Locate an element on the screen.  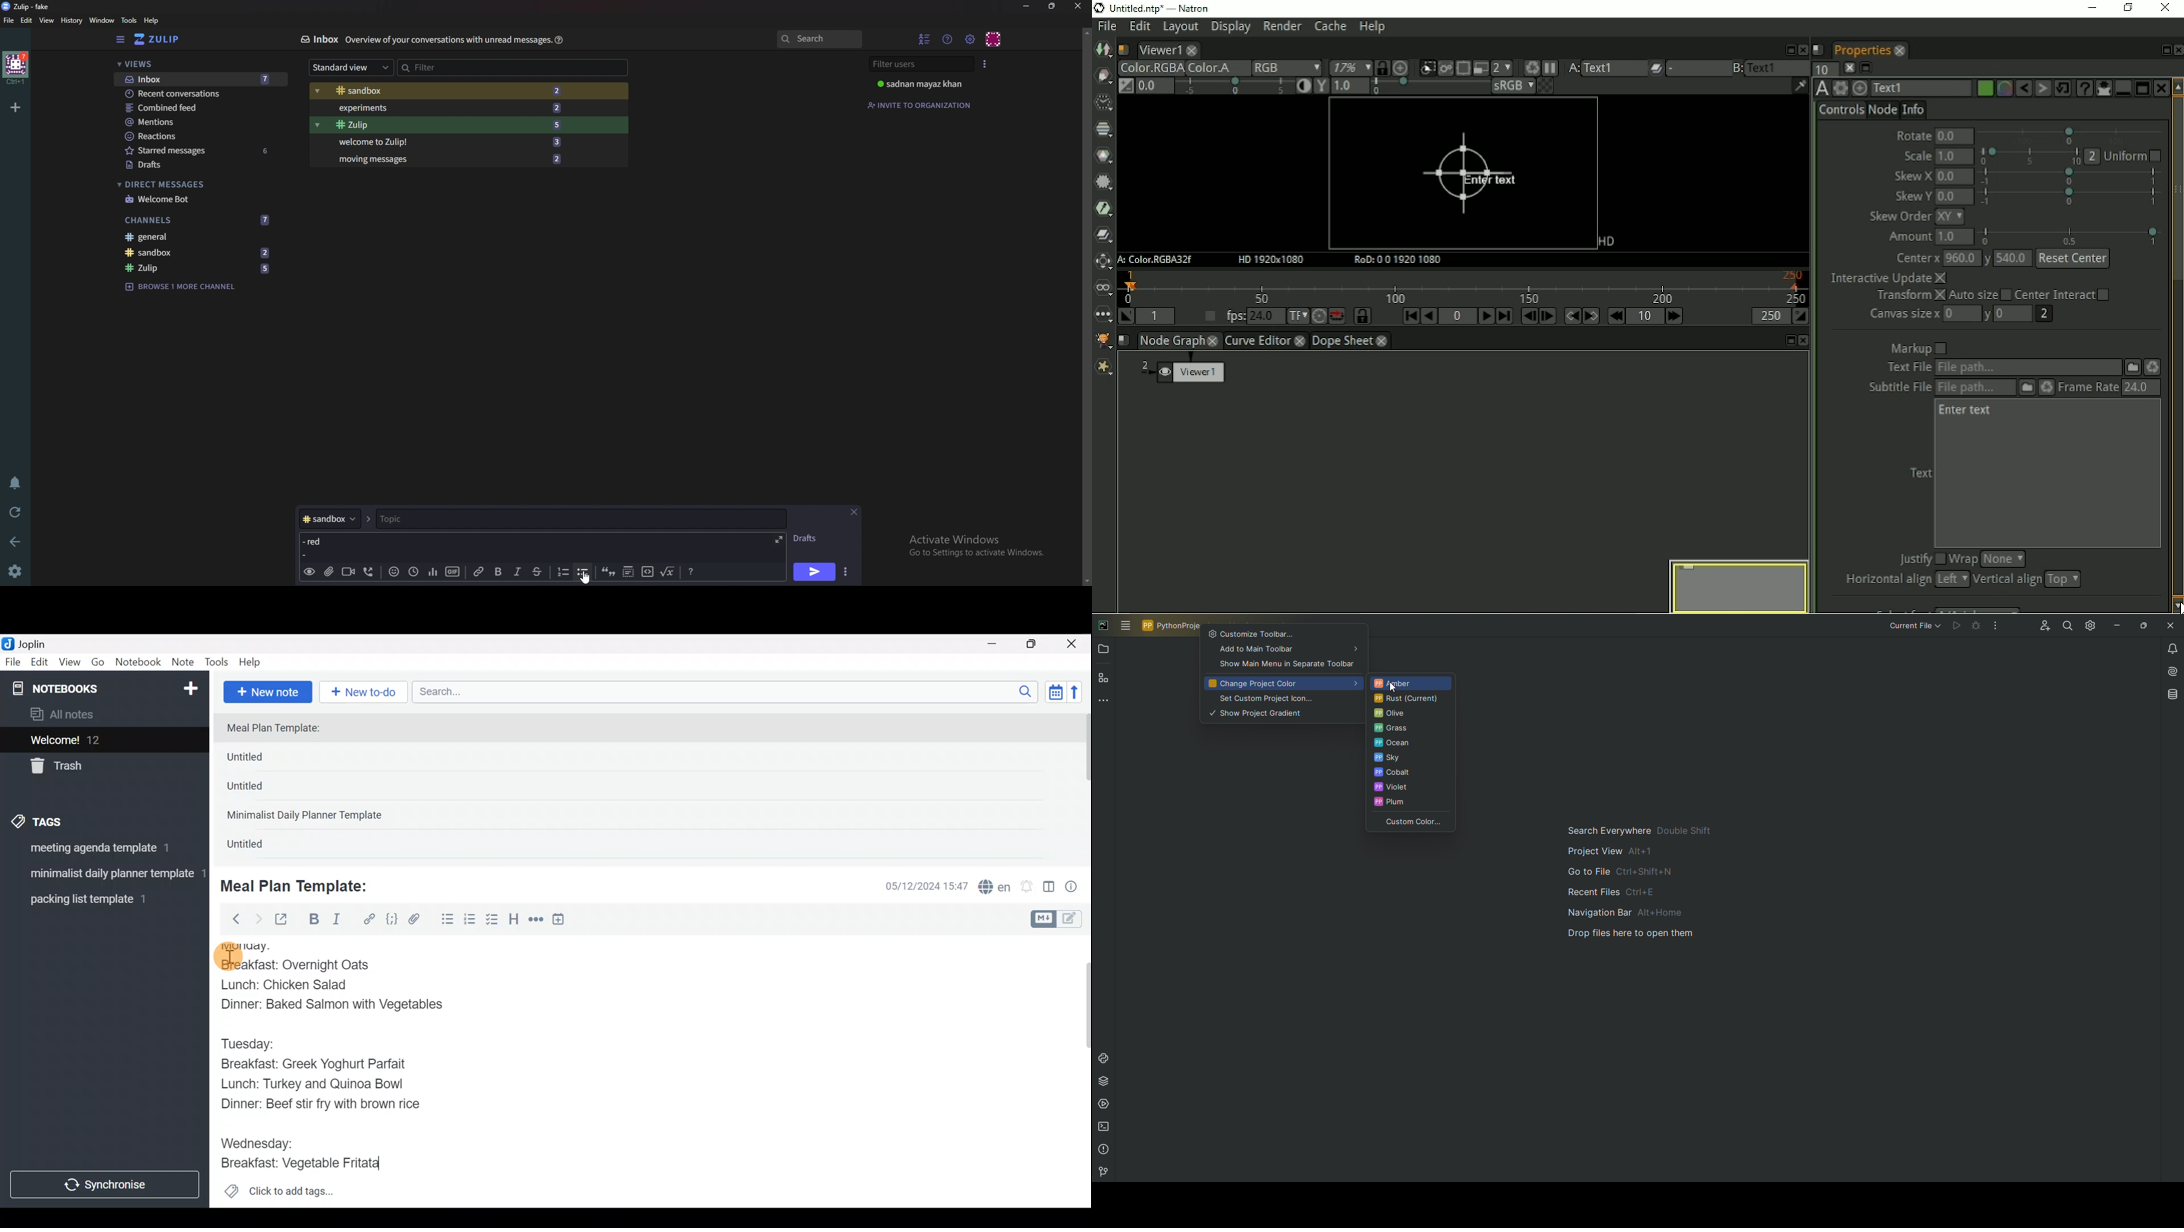
Help is located at coordinates (254, 660).